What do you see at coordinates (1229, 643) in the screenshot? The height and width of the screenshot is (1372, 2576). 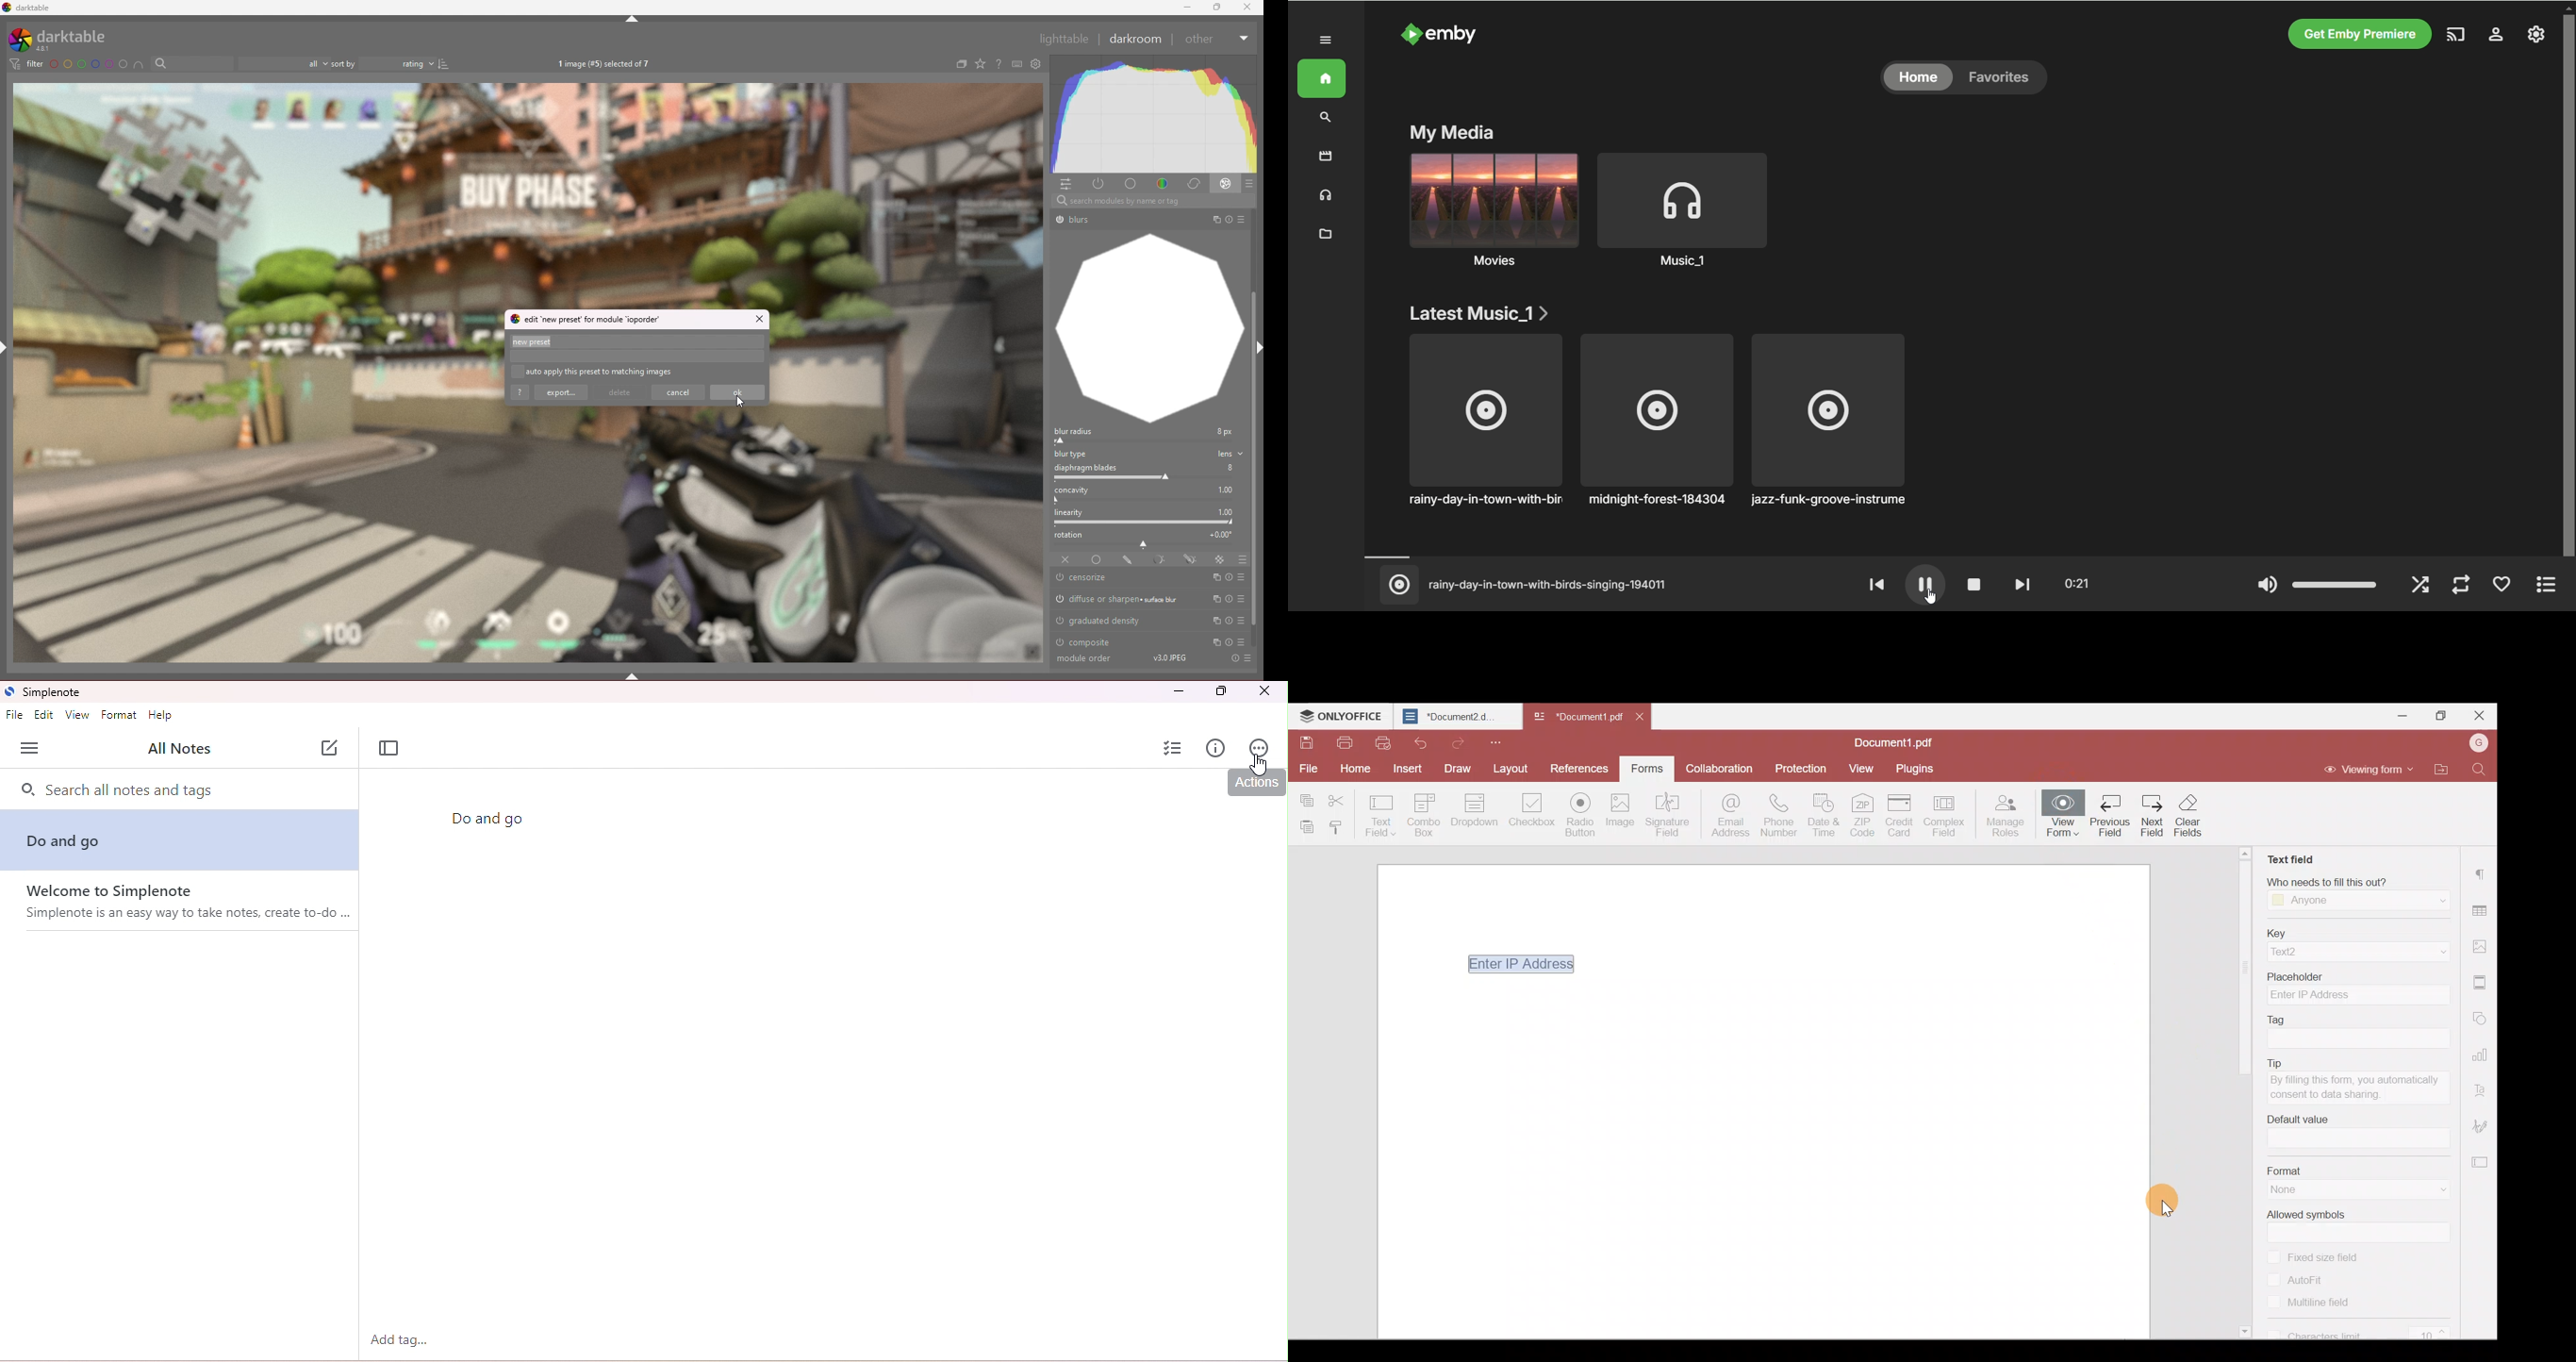 I see `` at bounding box center [1229, 643].